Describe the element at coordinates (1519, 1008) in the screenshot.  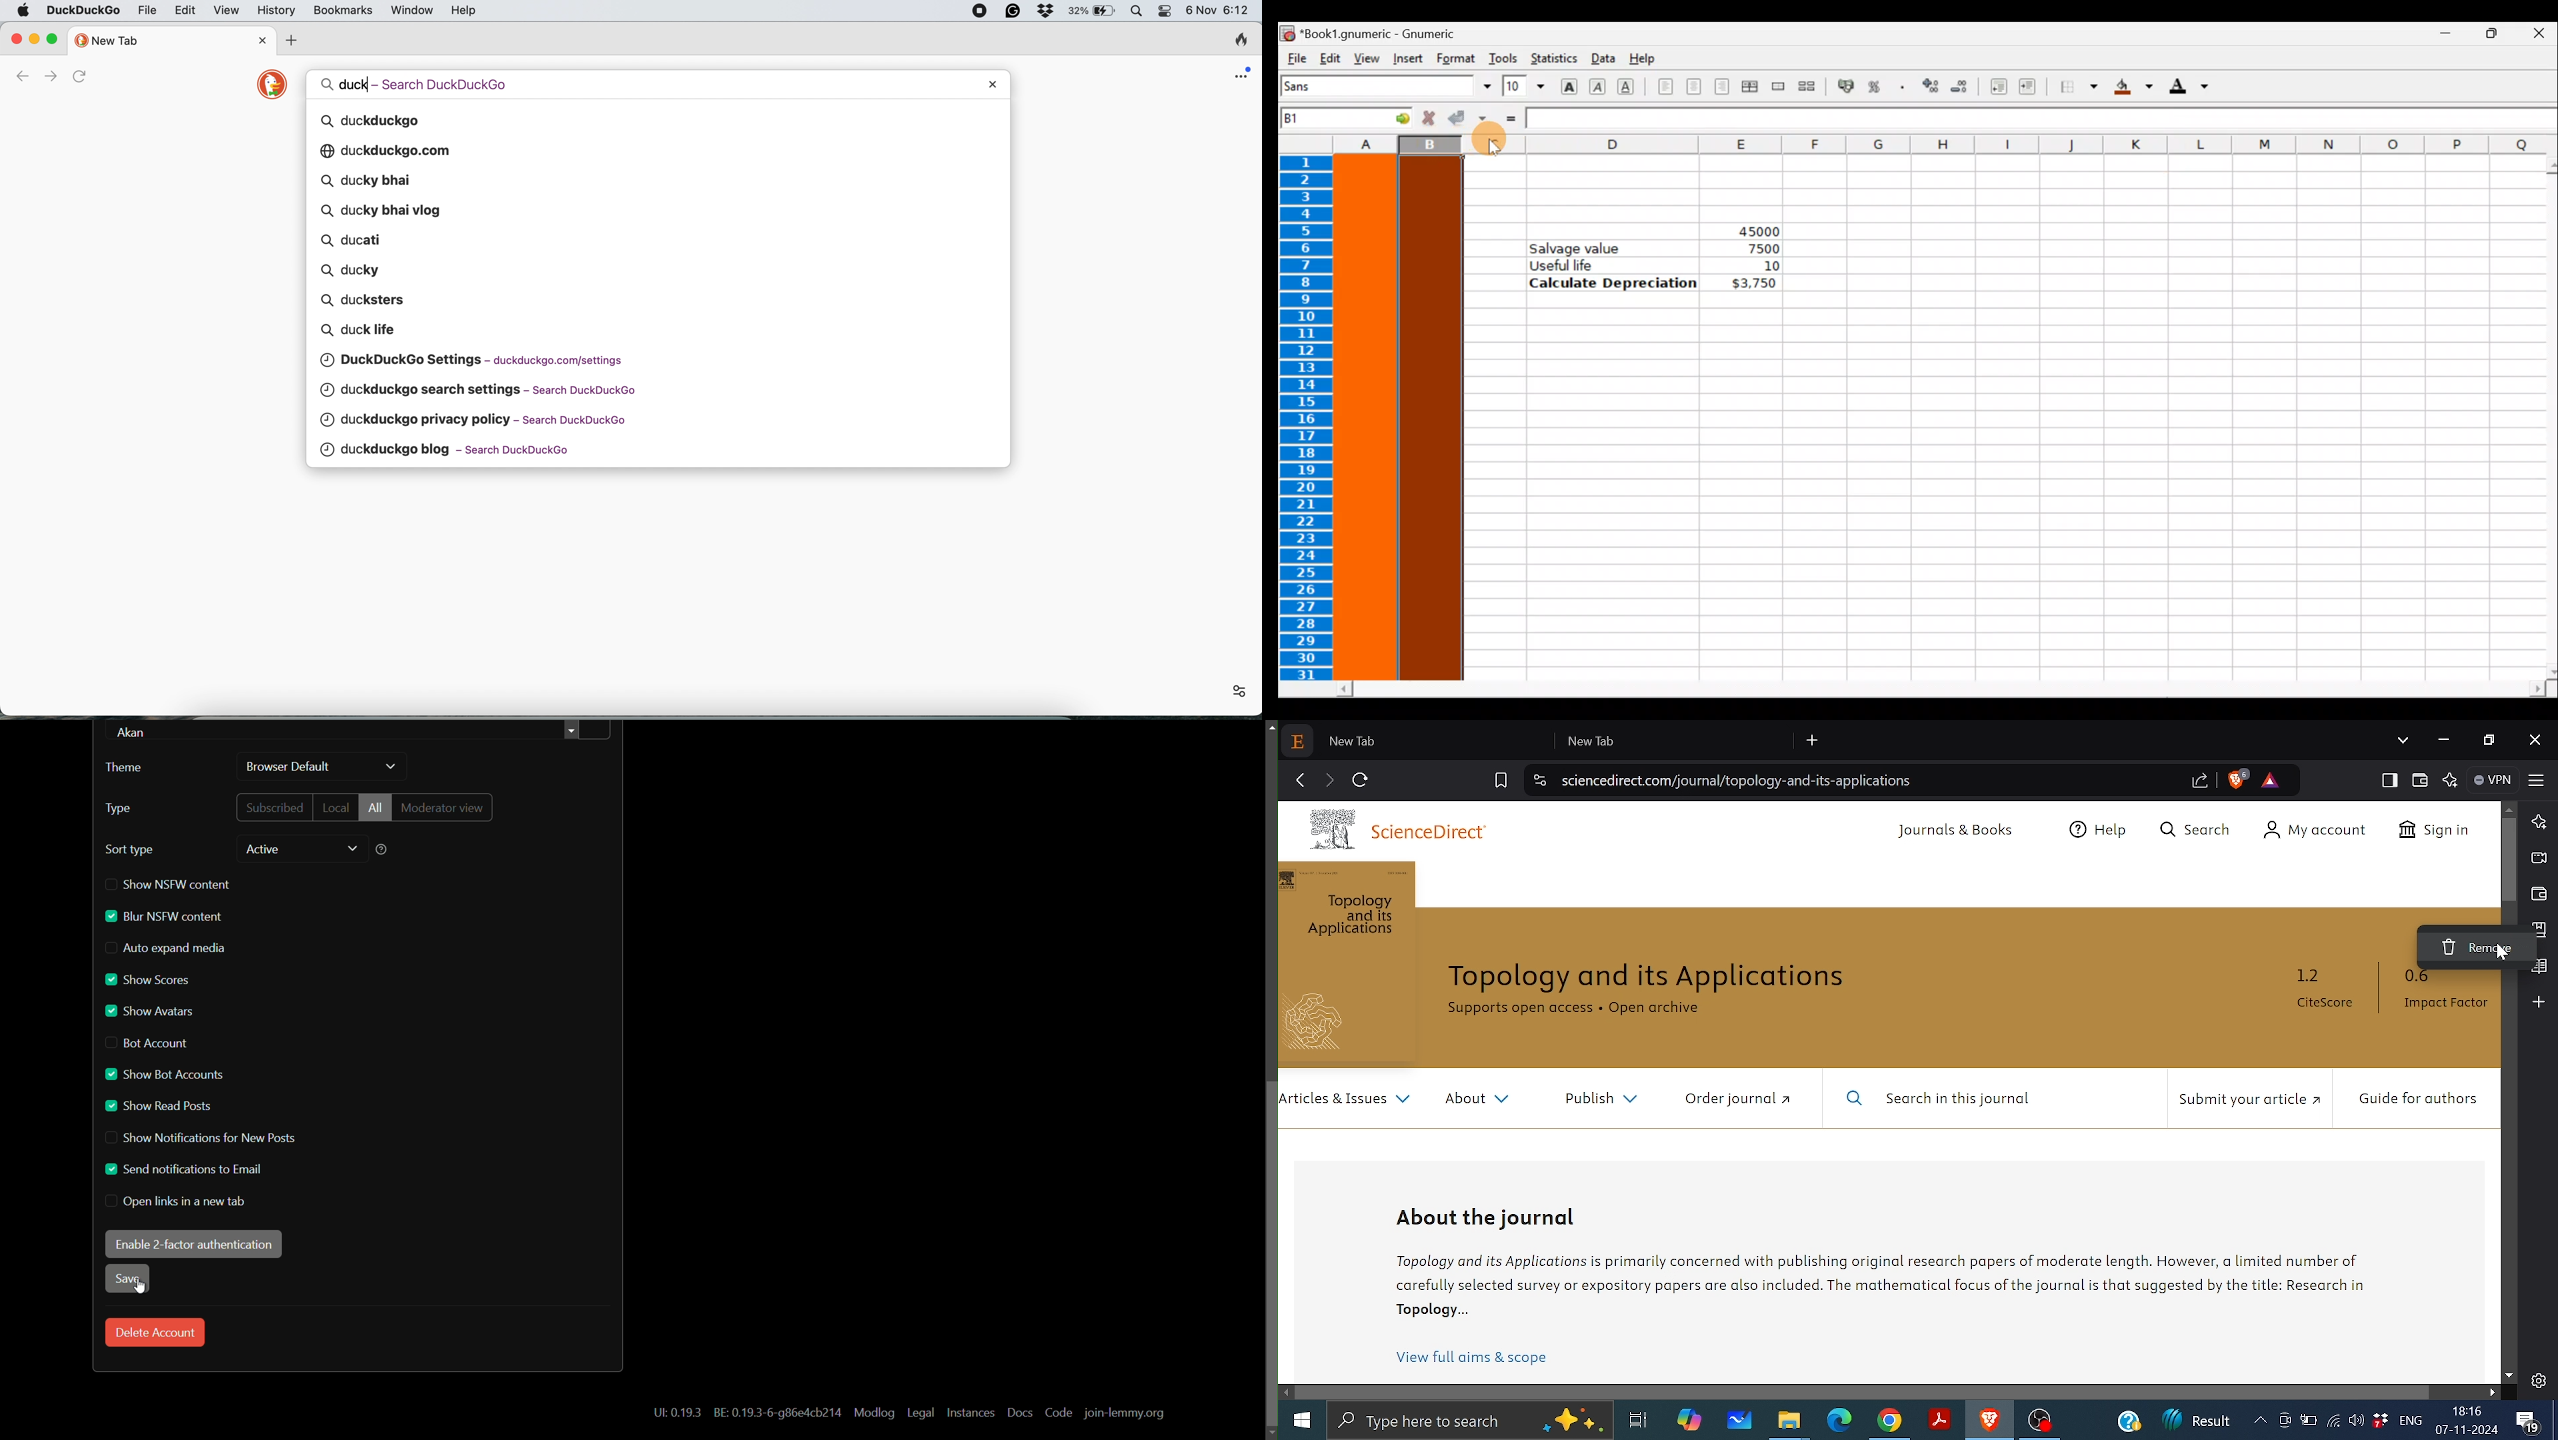
I see `Supports open access` at that location.